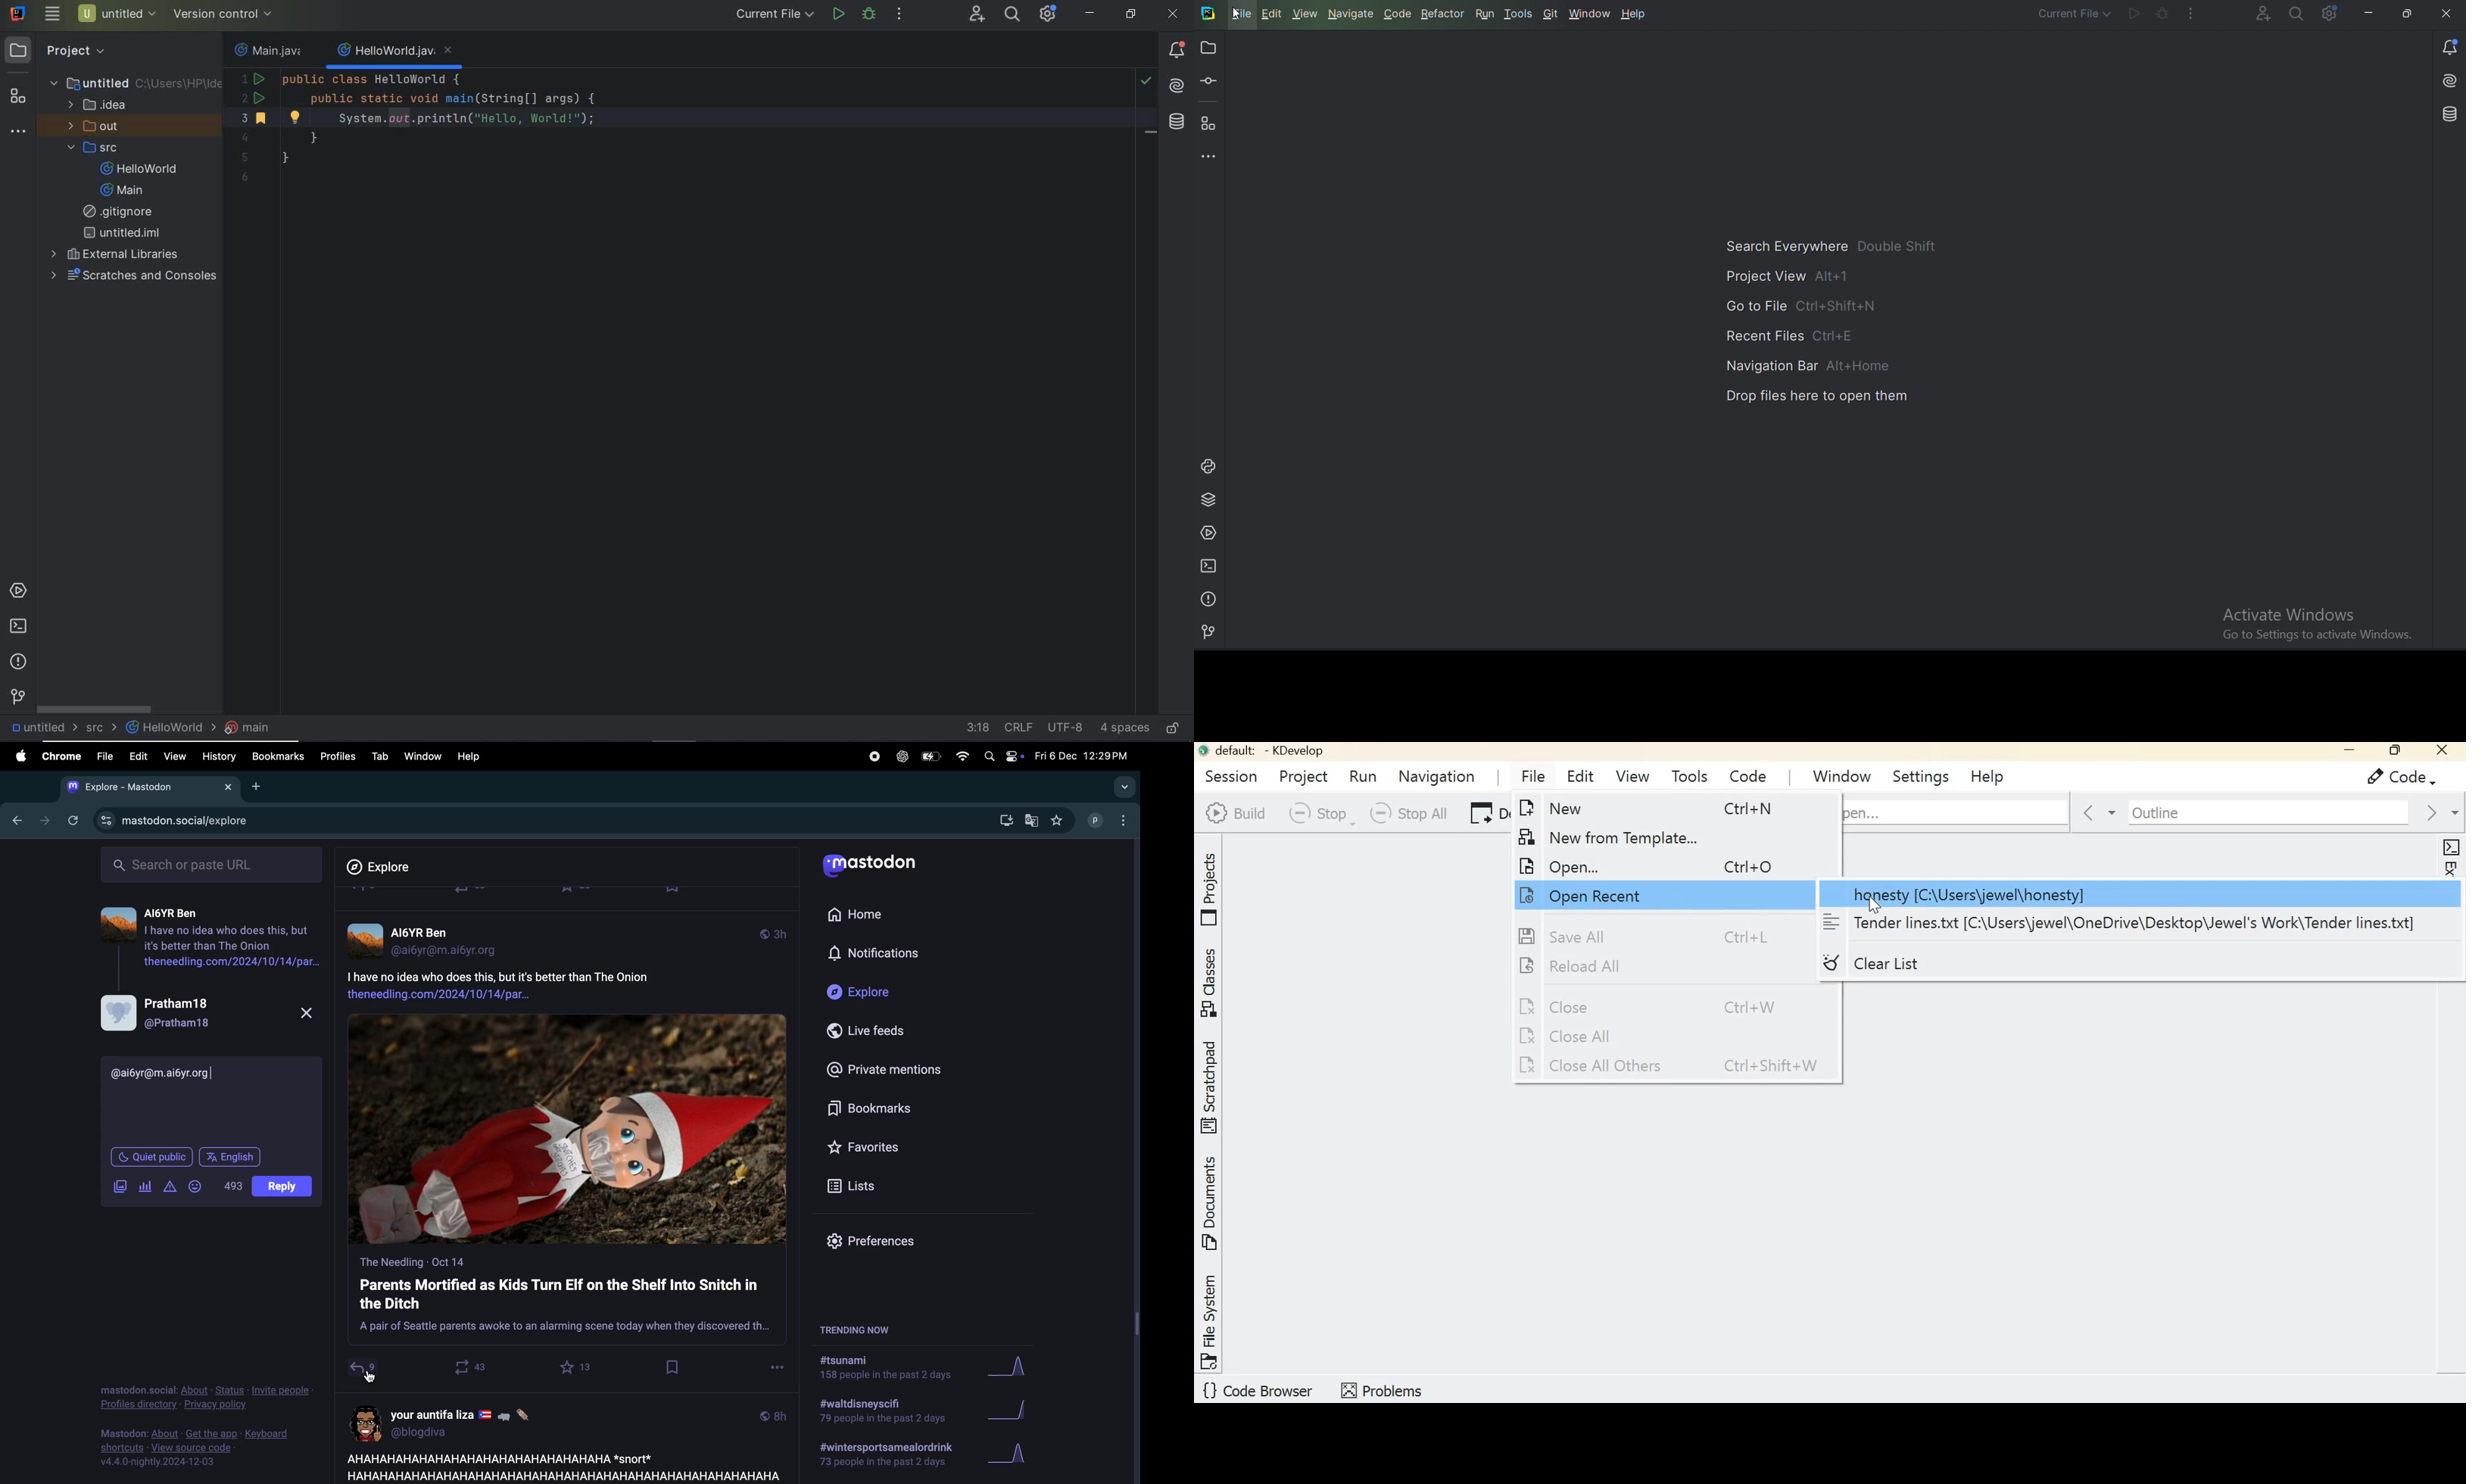 The height and width of the screenshot is (1484, 2492). I want to click on drop down, so click(1122, 787).